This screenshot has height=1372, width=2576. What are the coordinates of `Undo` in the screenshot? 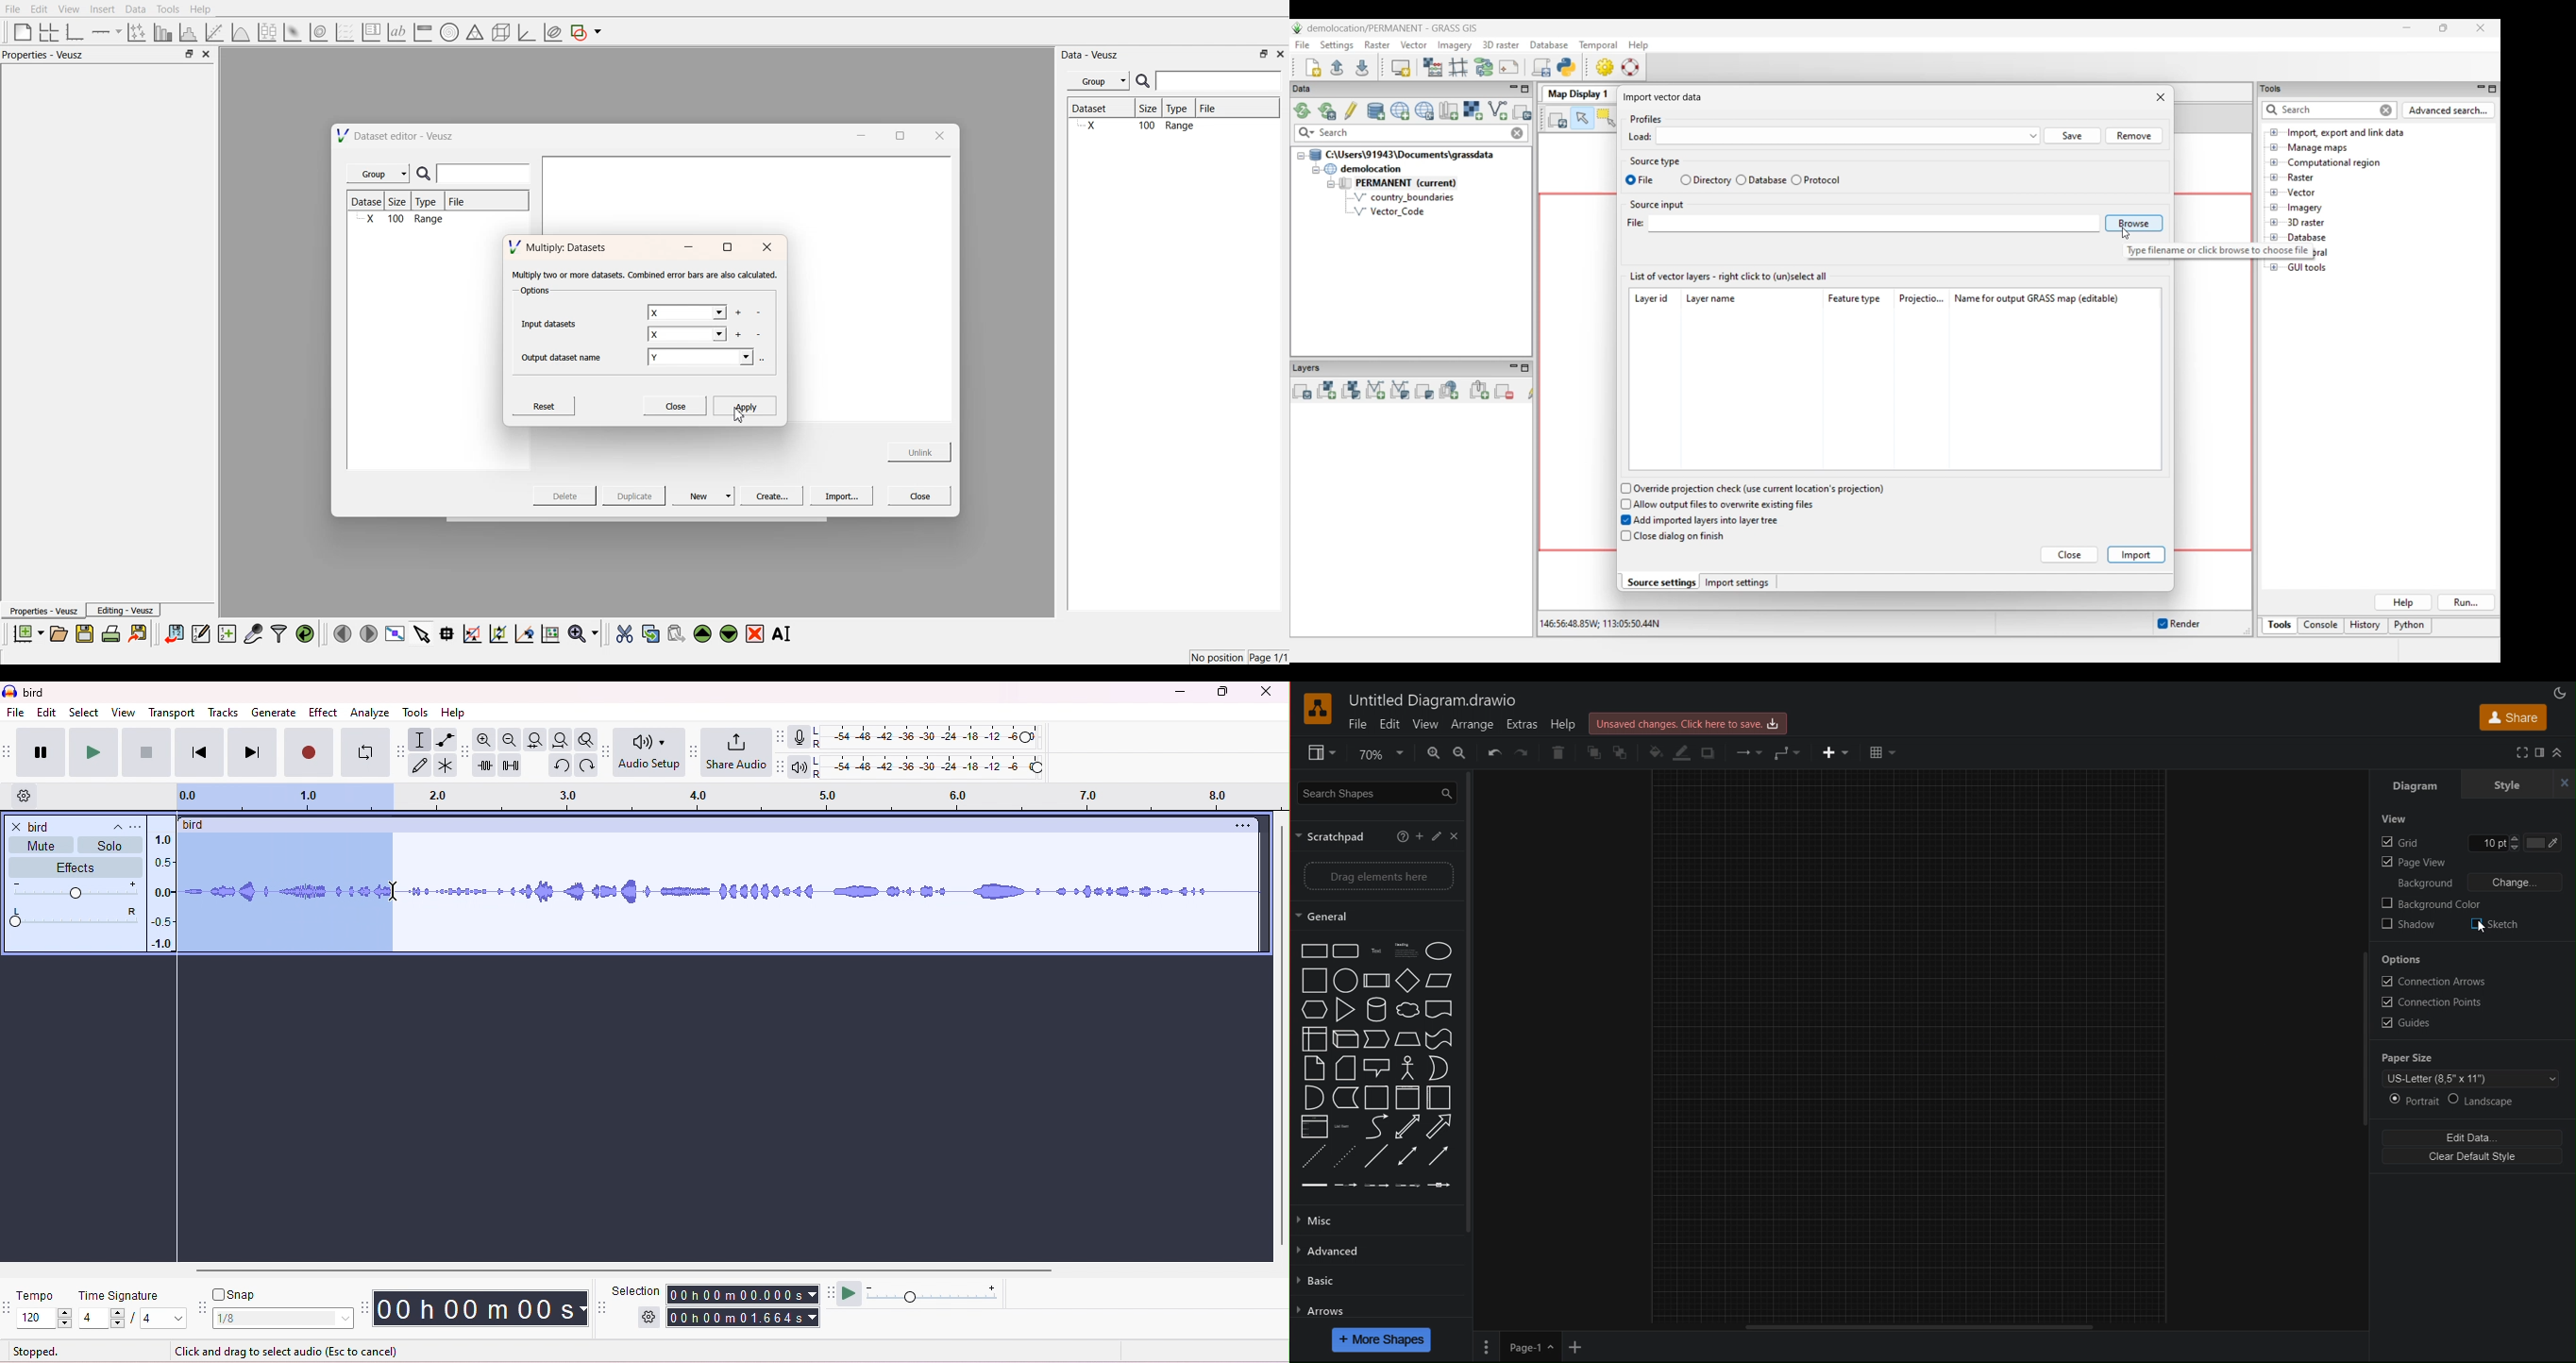 It's located at (1492, 753).